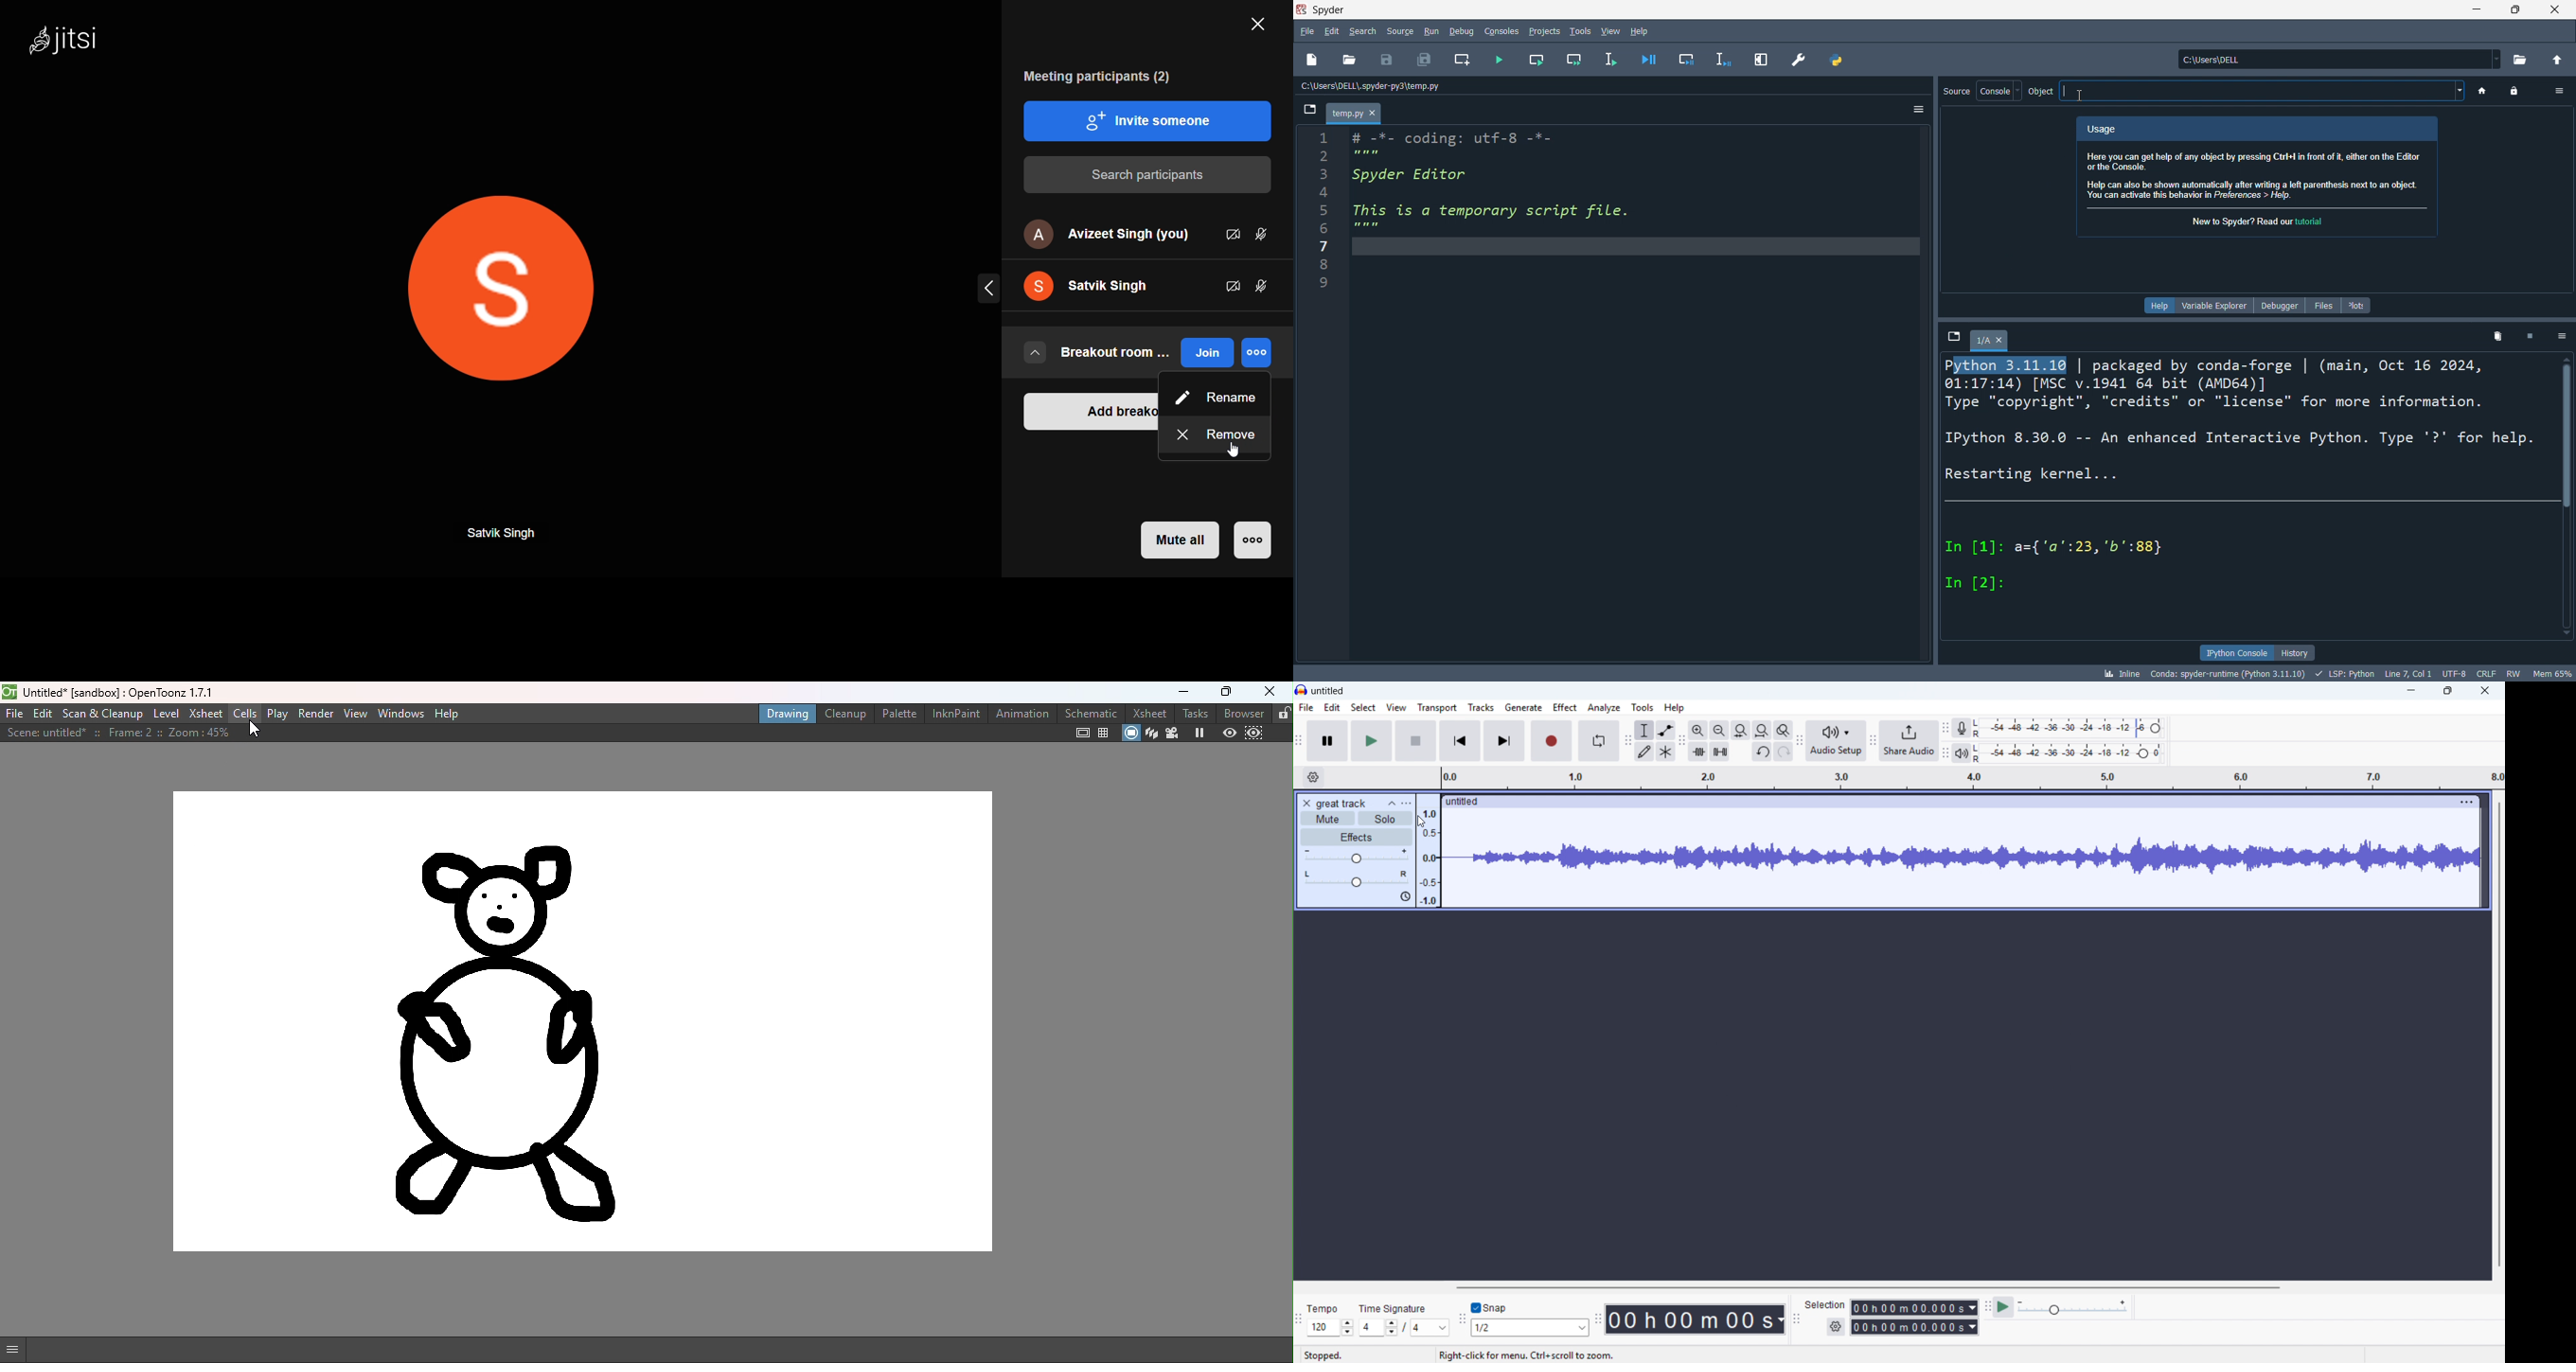  What do you see at coordinates (2478, 10) in the screenshot?
I see `minimize` at bounding box center [2478, 10].